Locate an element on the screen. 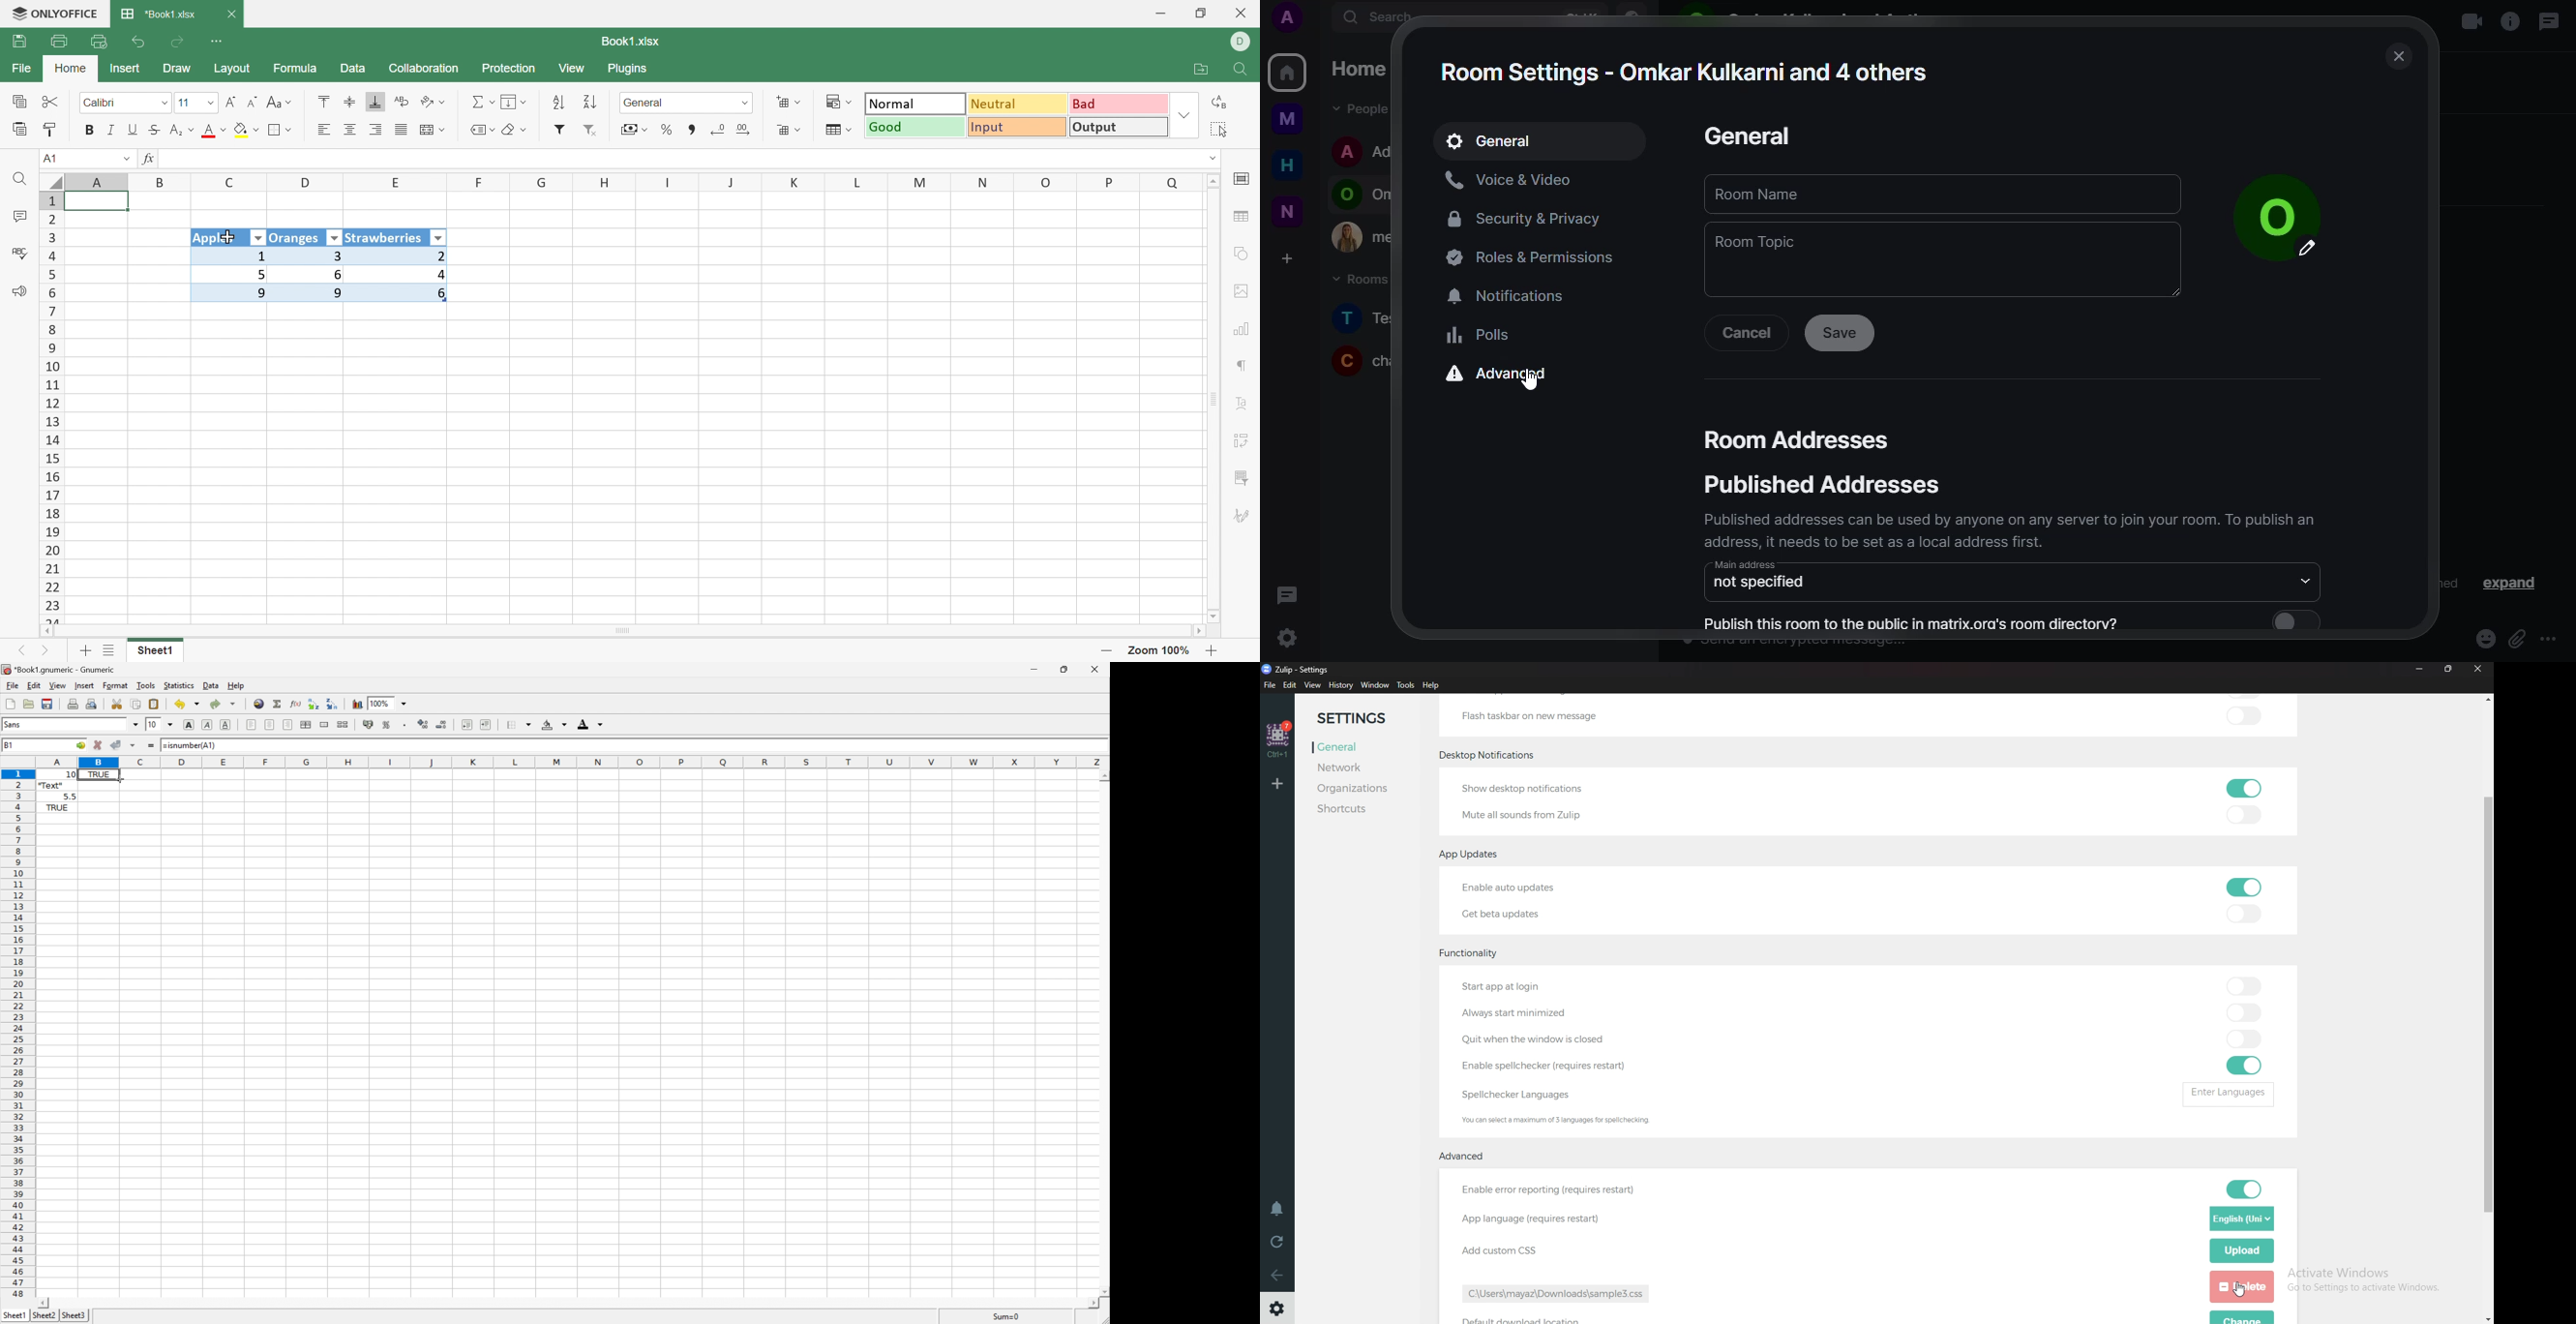 Image resolution: width=2576 pixels, height=1344 pixels. Next is located at coordinates (46, 653).